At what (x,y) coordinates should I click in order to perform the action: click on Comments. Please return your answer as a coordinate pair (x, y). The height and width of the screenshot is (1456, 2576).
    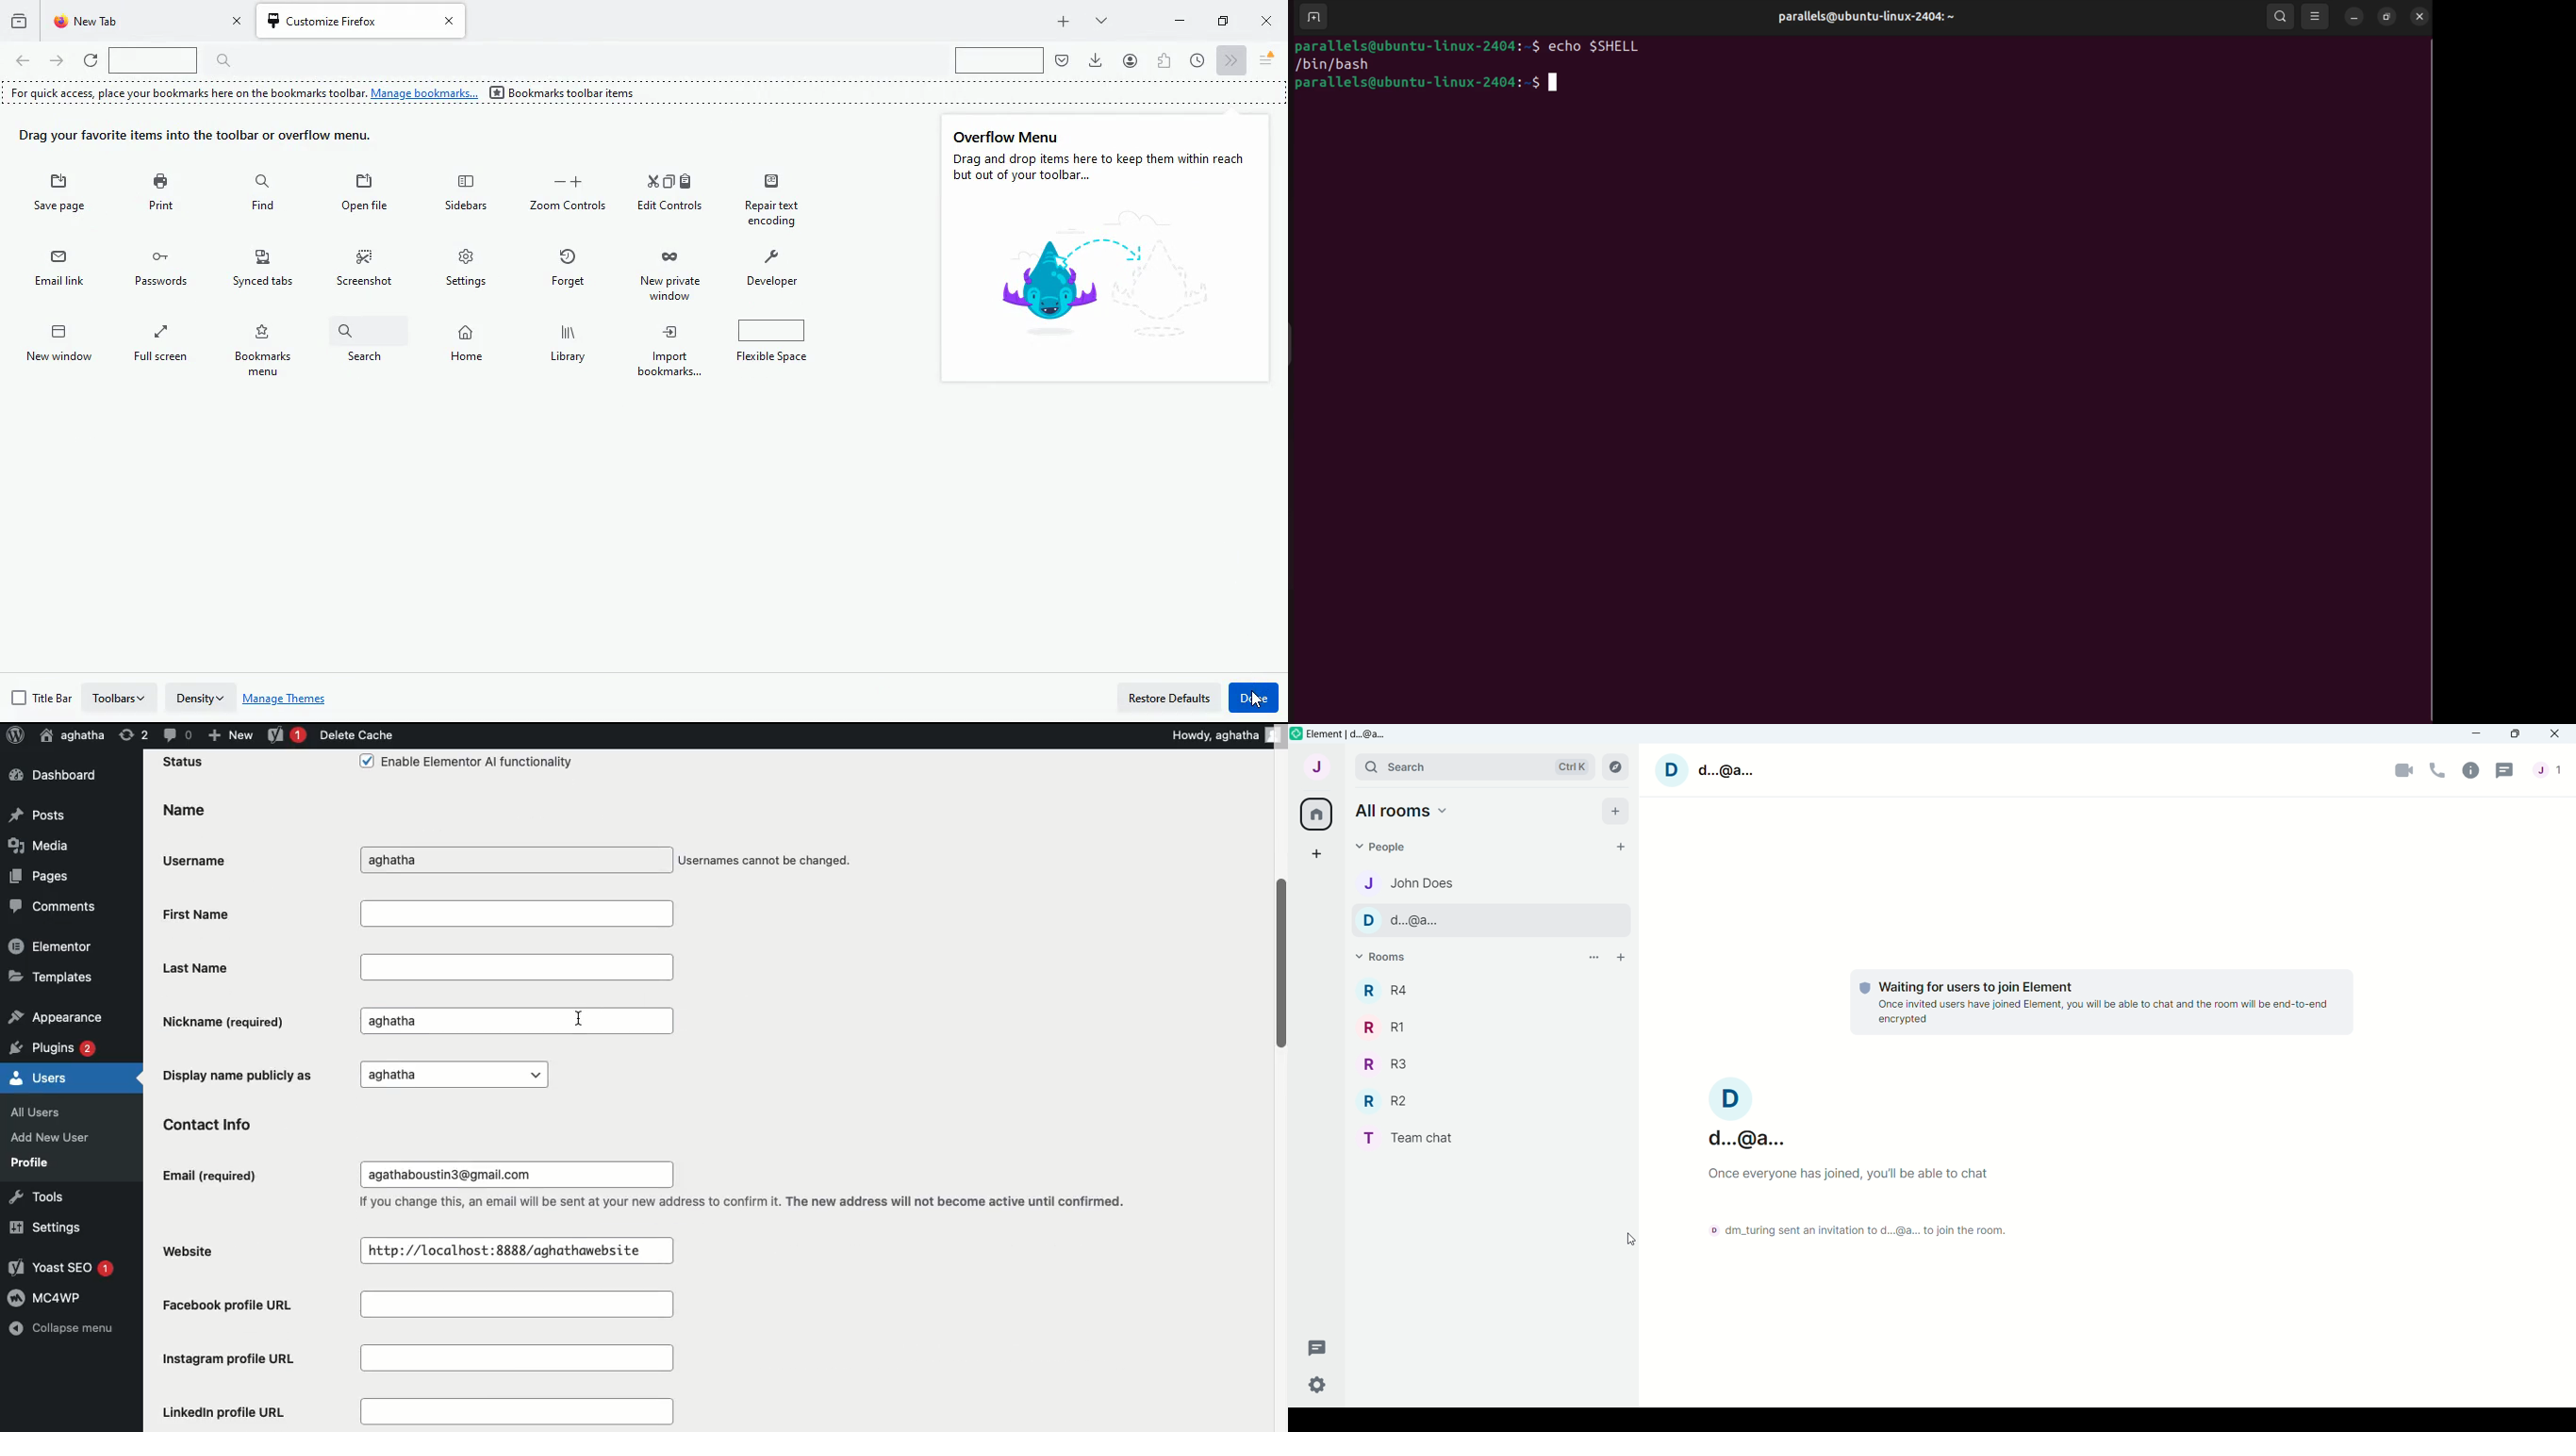
    Looking at the image, I should click on (54, 907).